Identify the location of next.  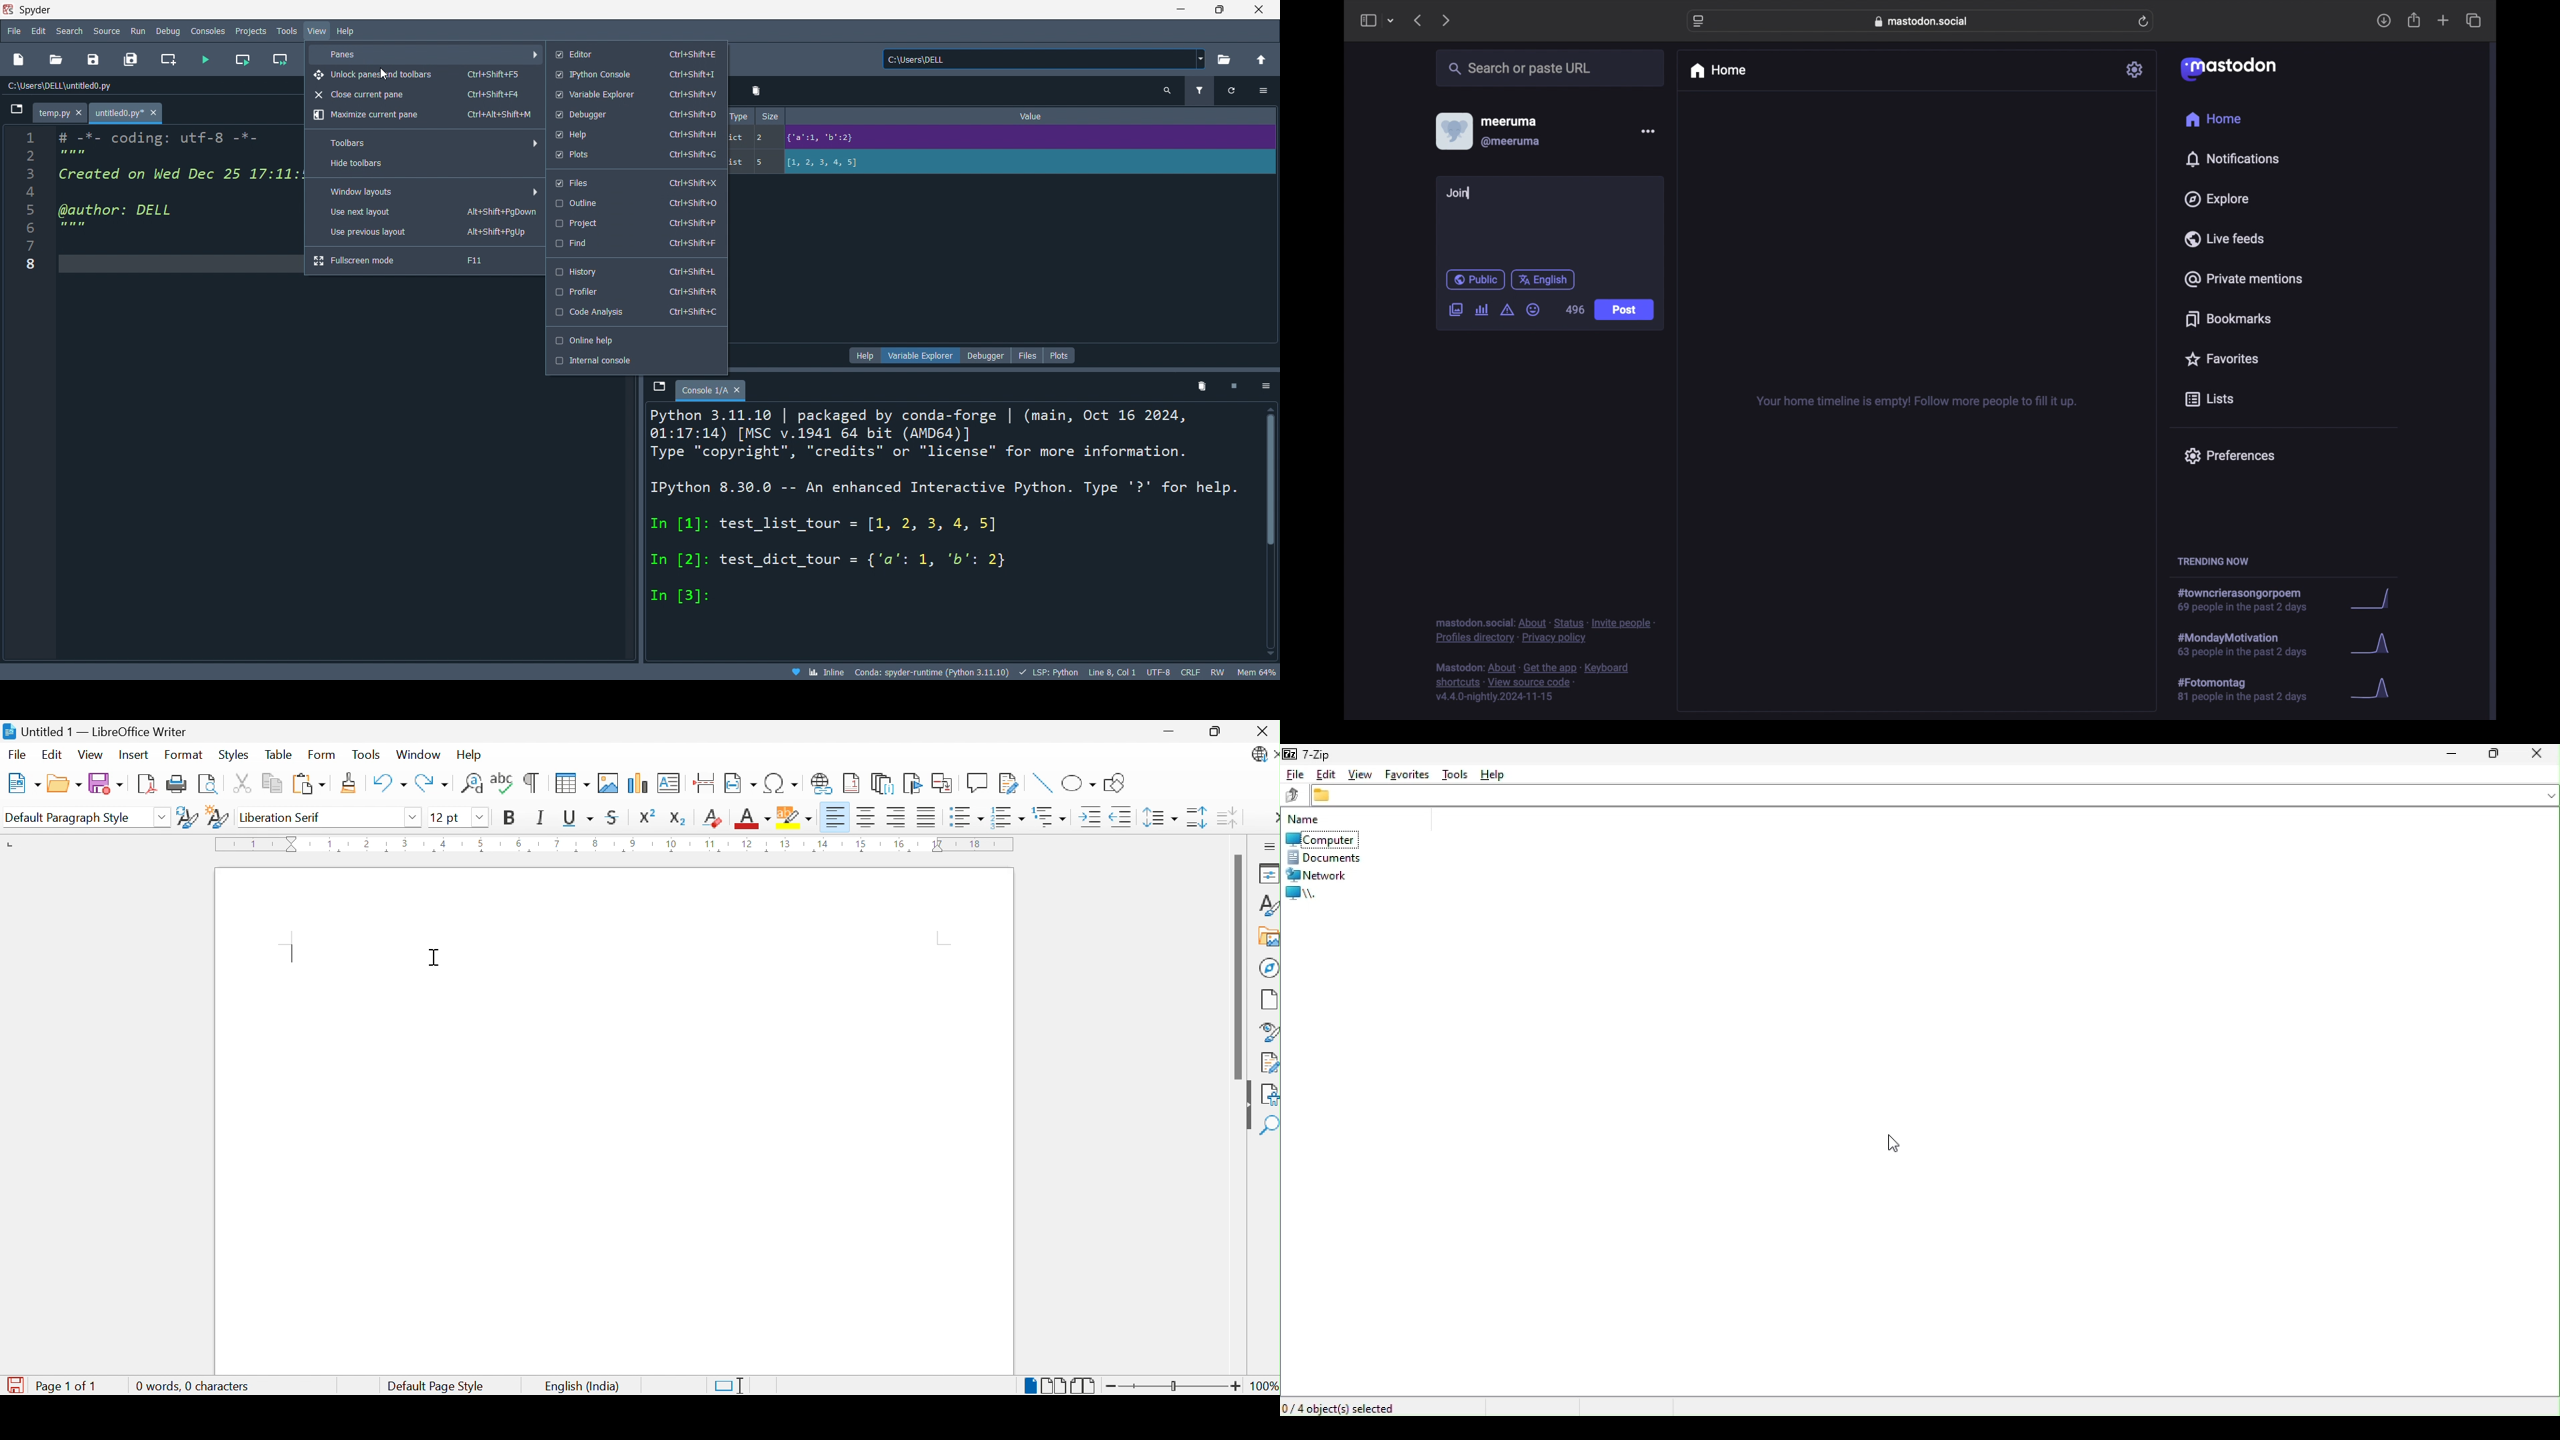
(1447, 20).